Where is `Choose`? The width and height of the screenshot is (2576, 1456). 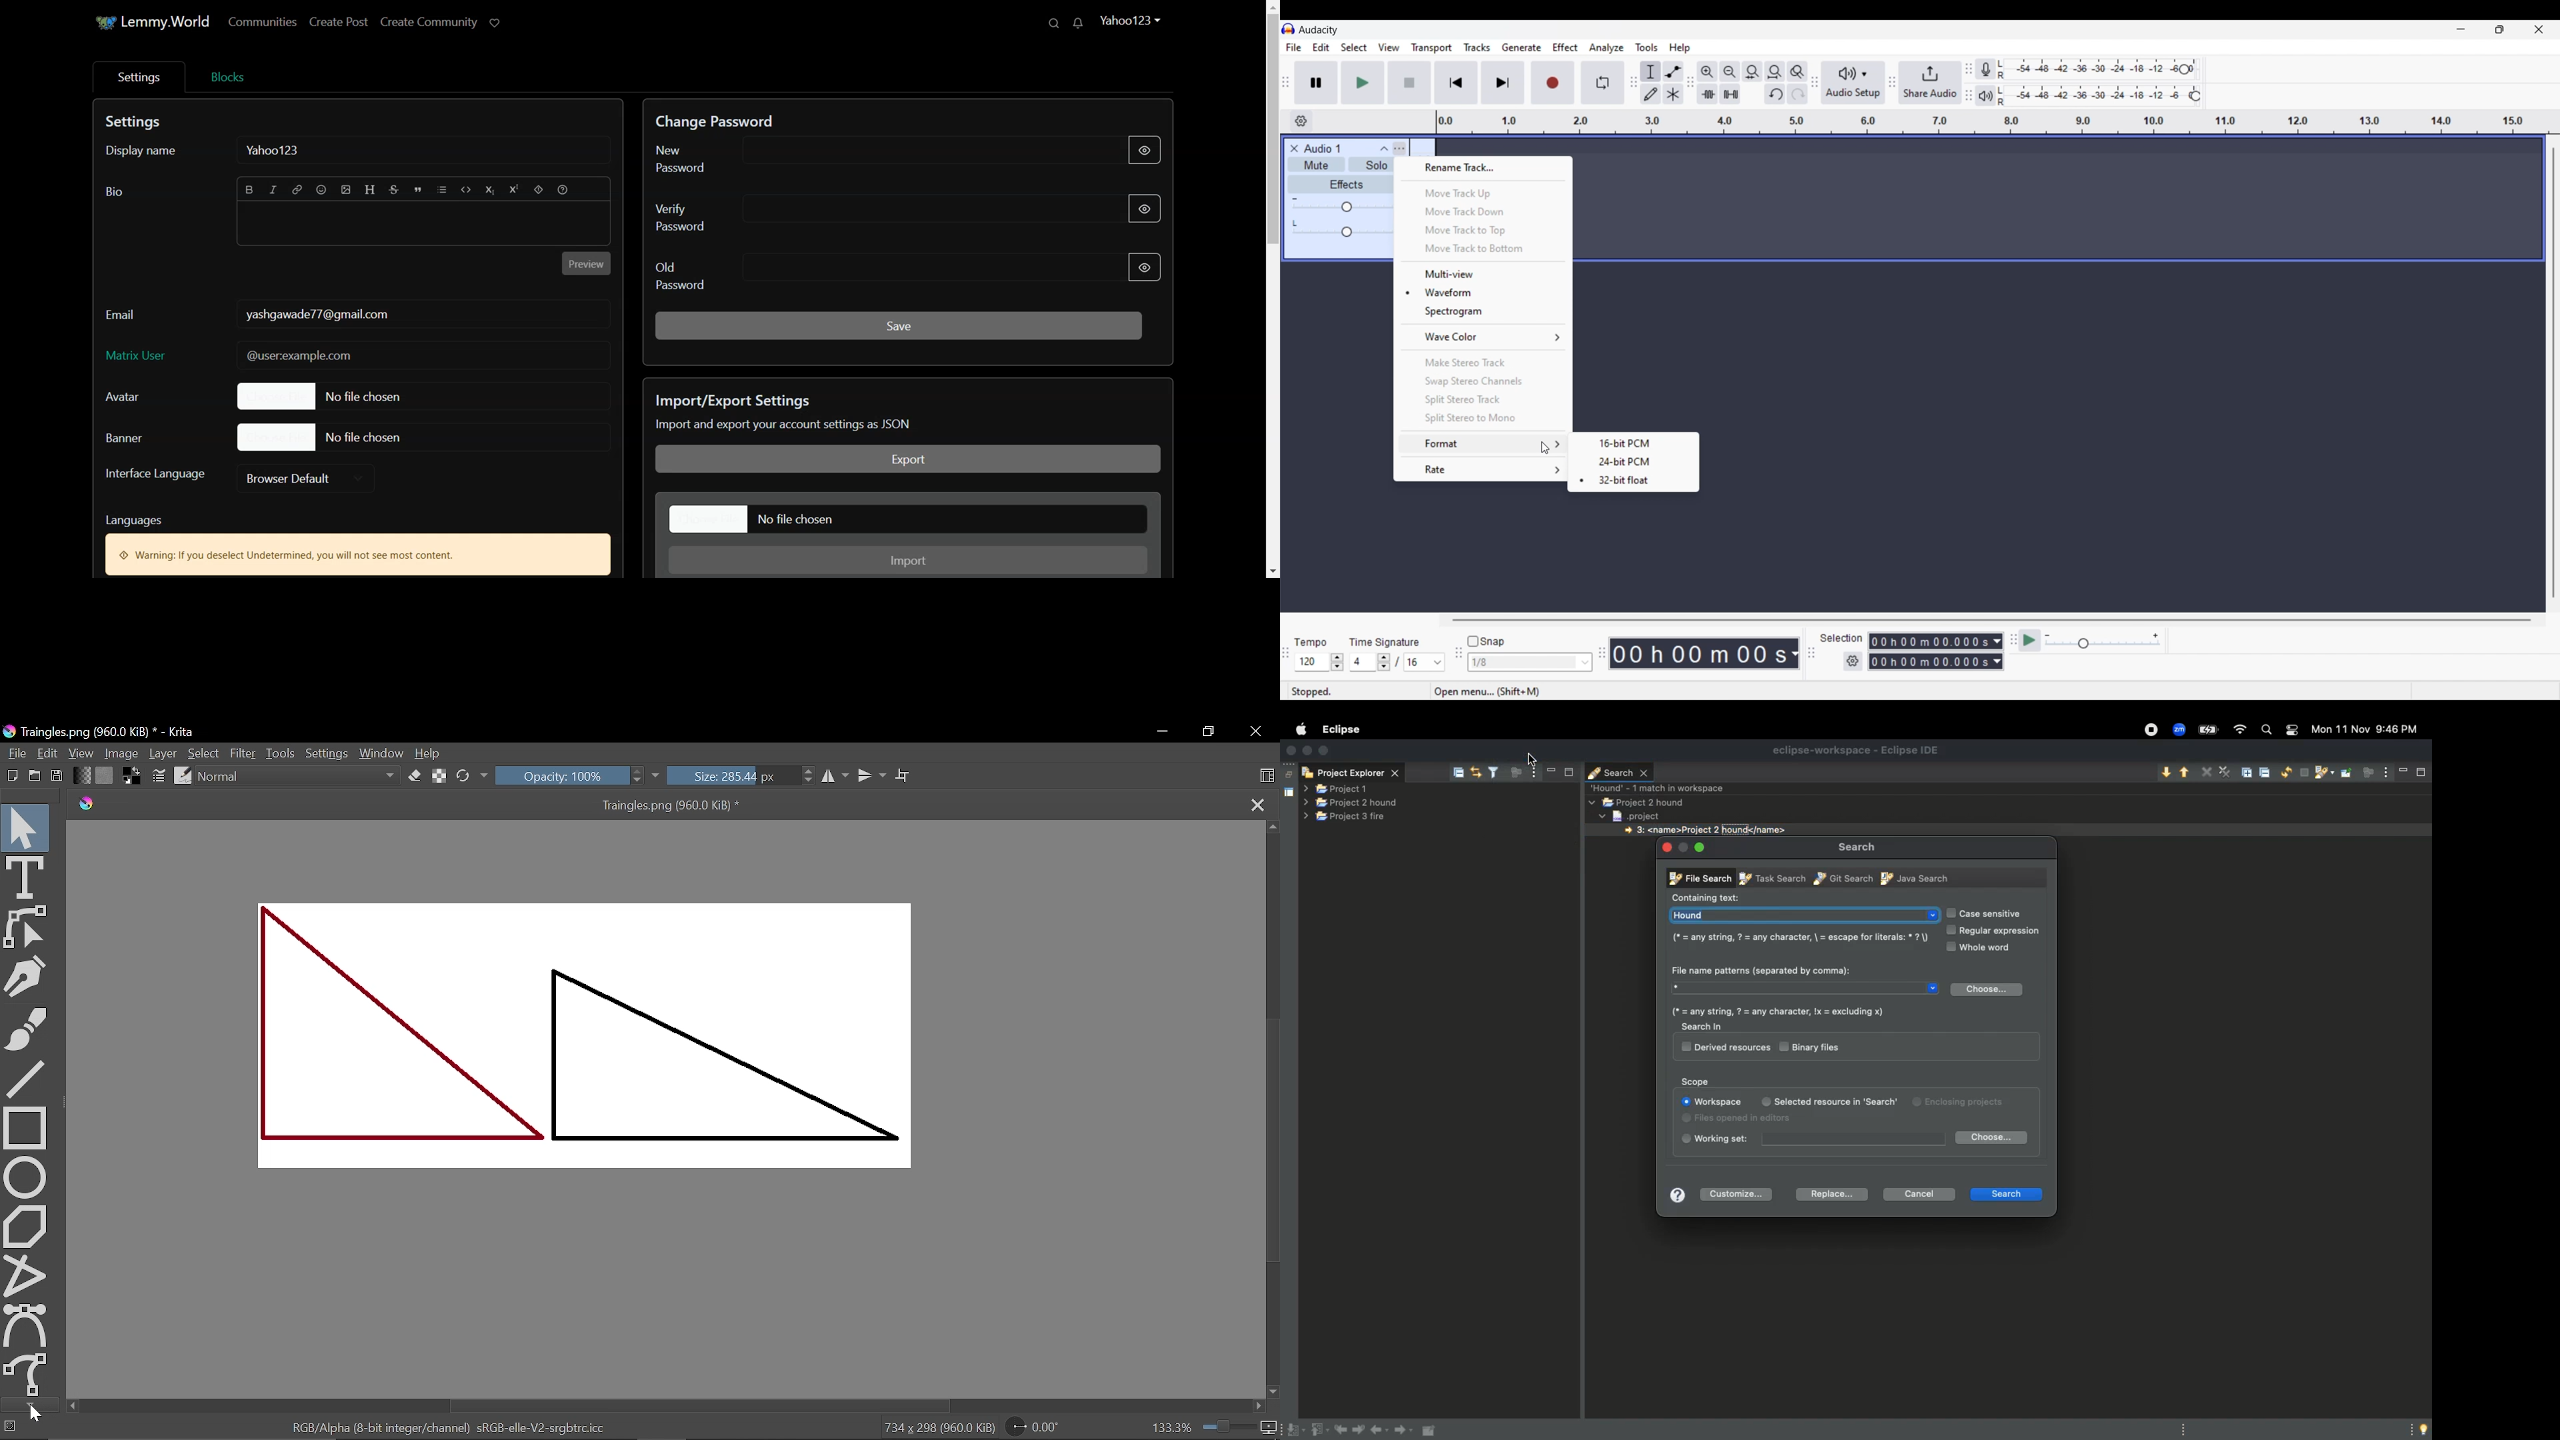
Choose is located at coordinates (1988, 990).